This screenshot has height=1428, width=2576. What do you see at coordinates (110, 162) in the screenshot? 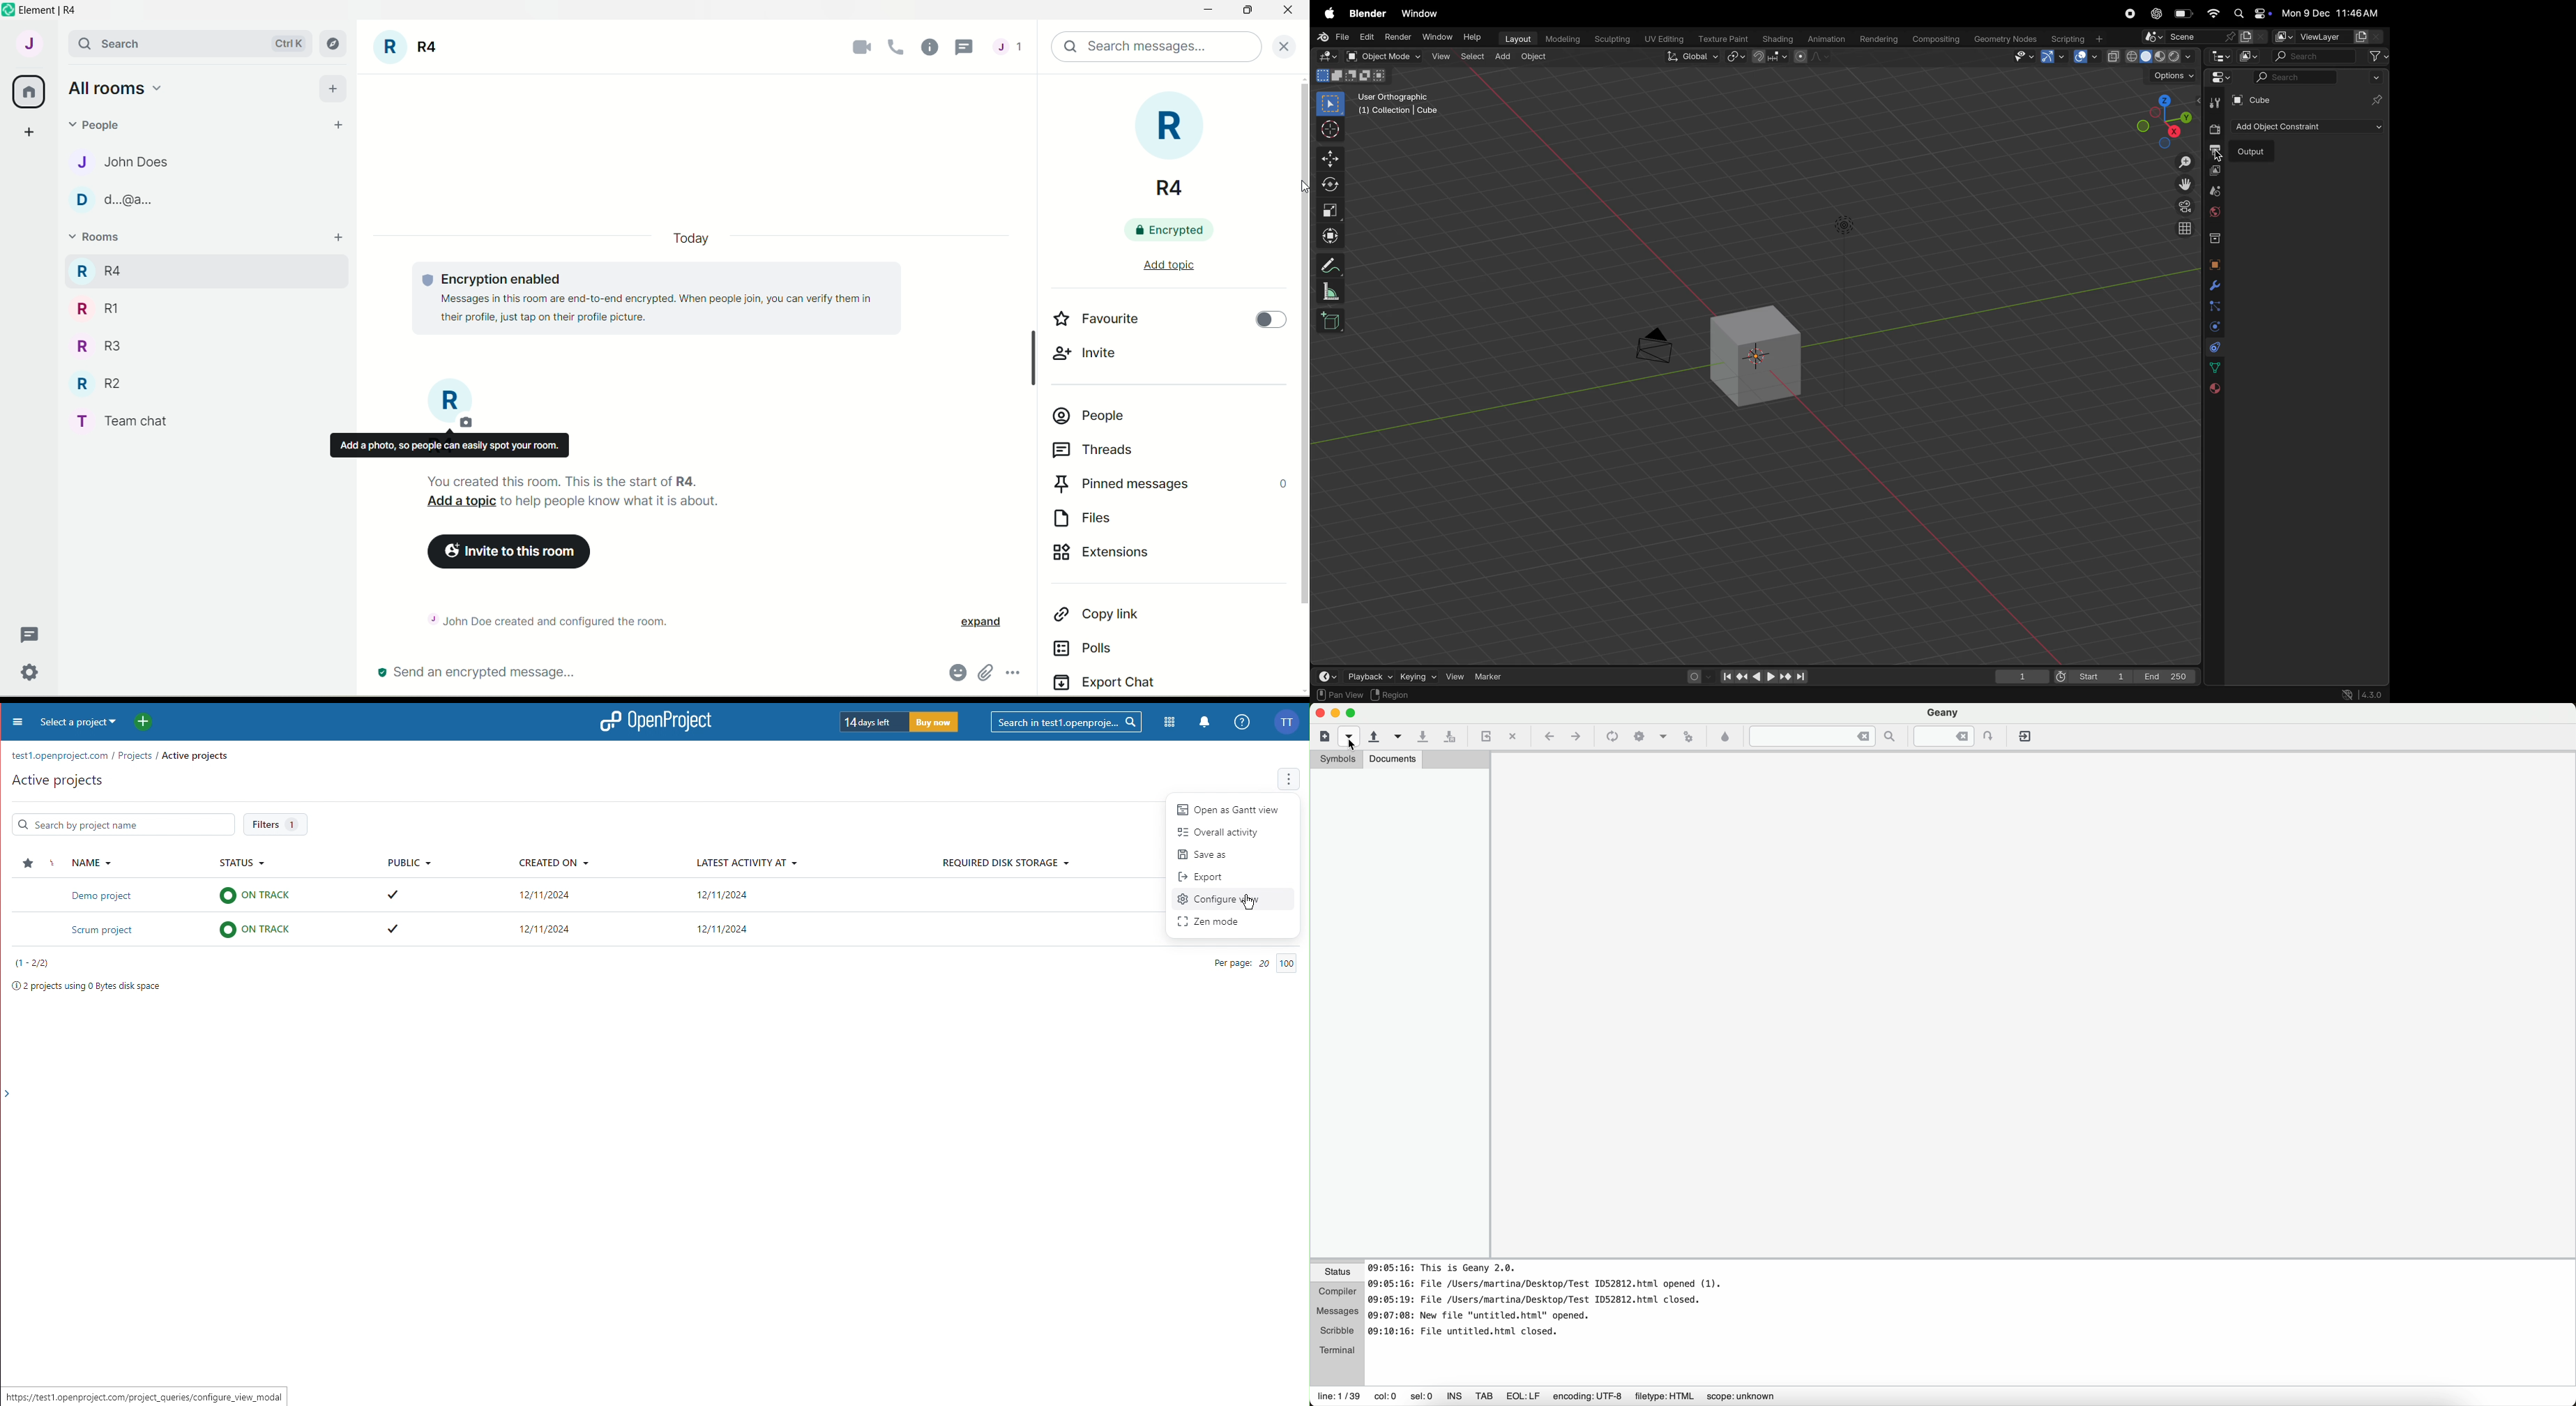
I see `J John Does` at bounding box center [110, 162].